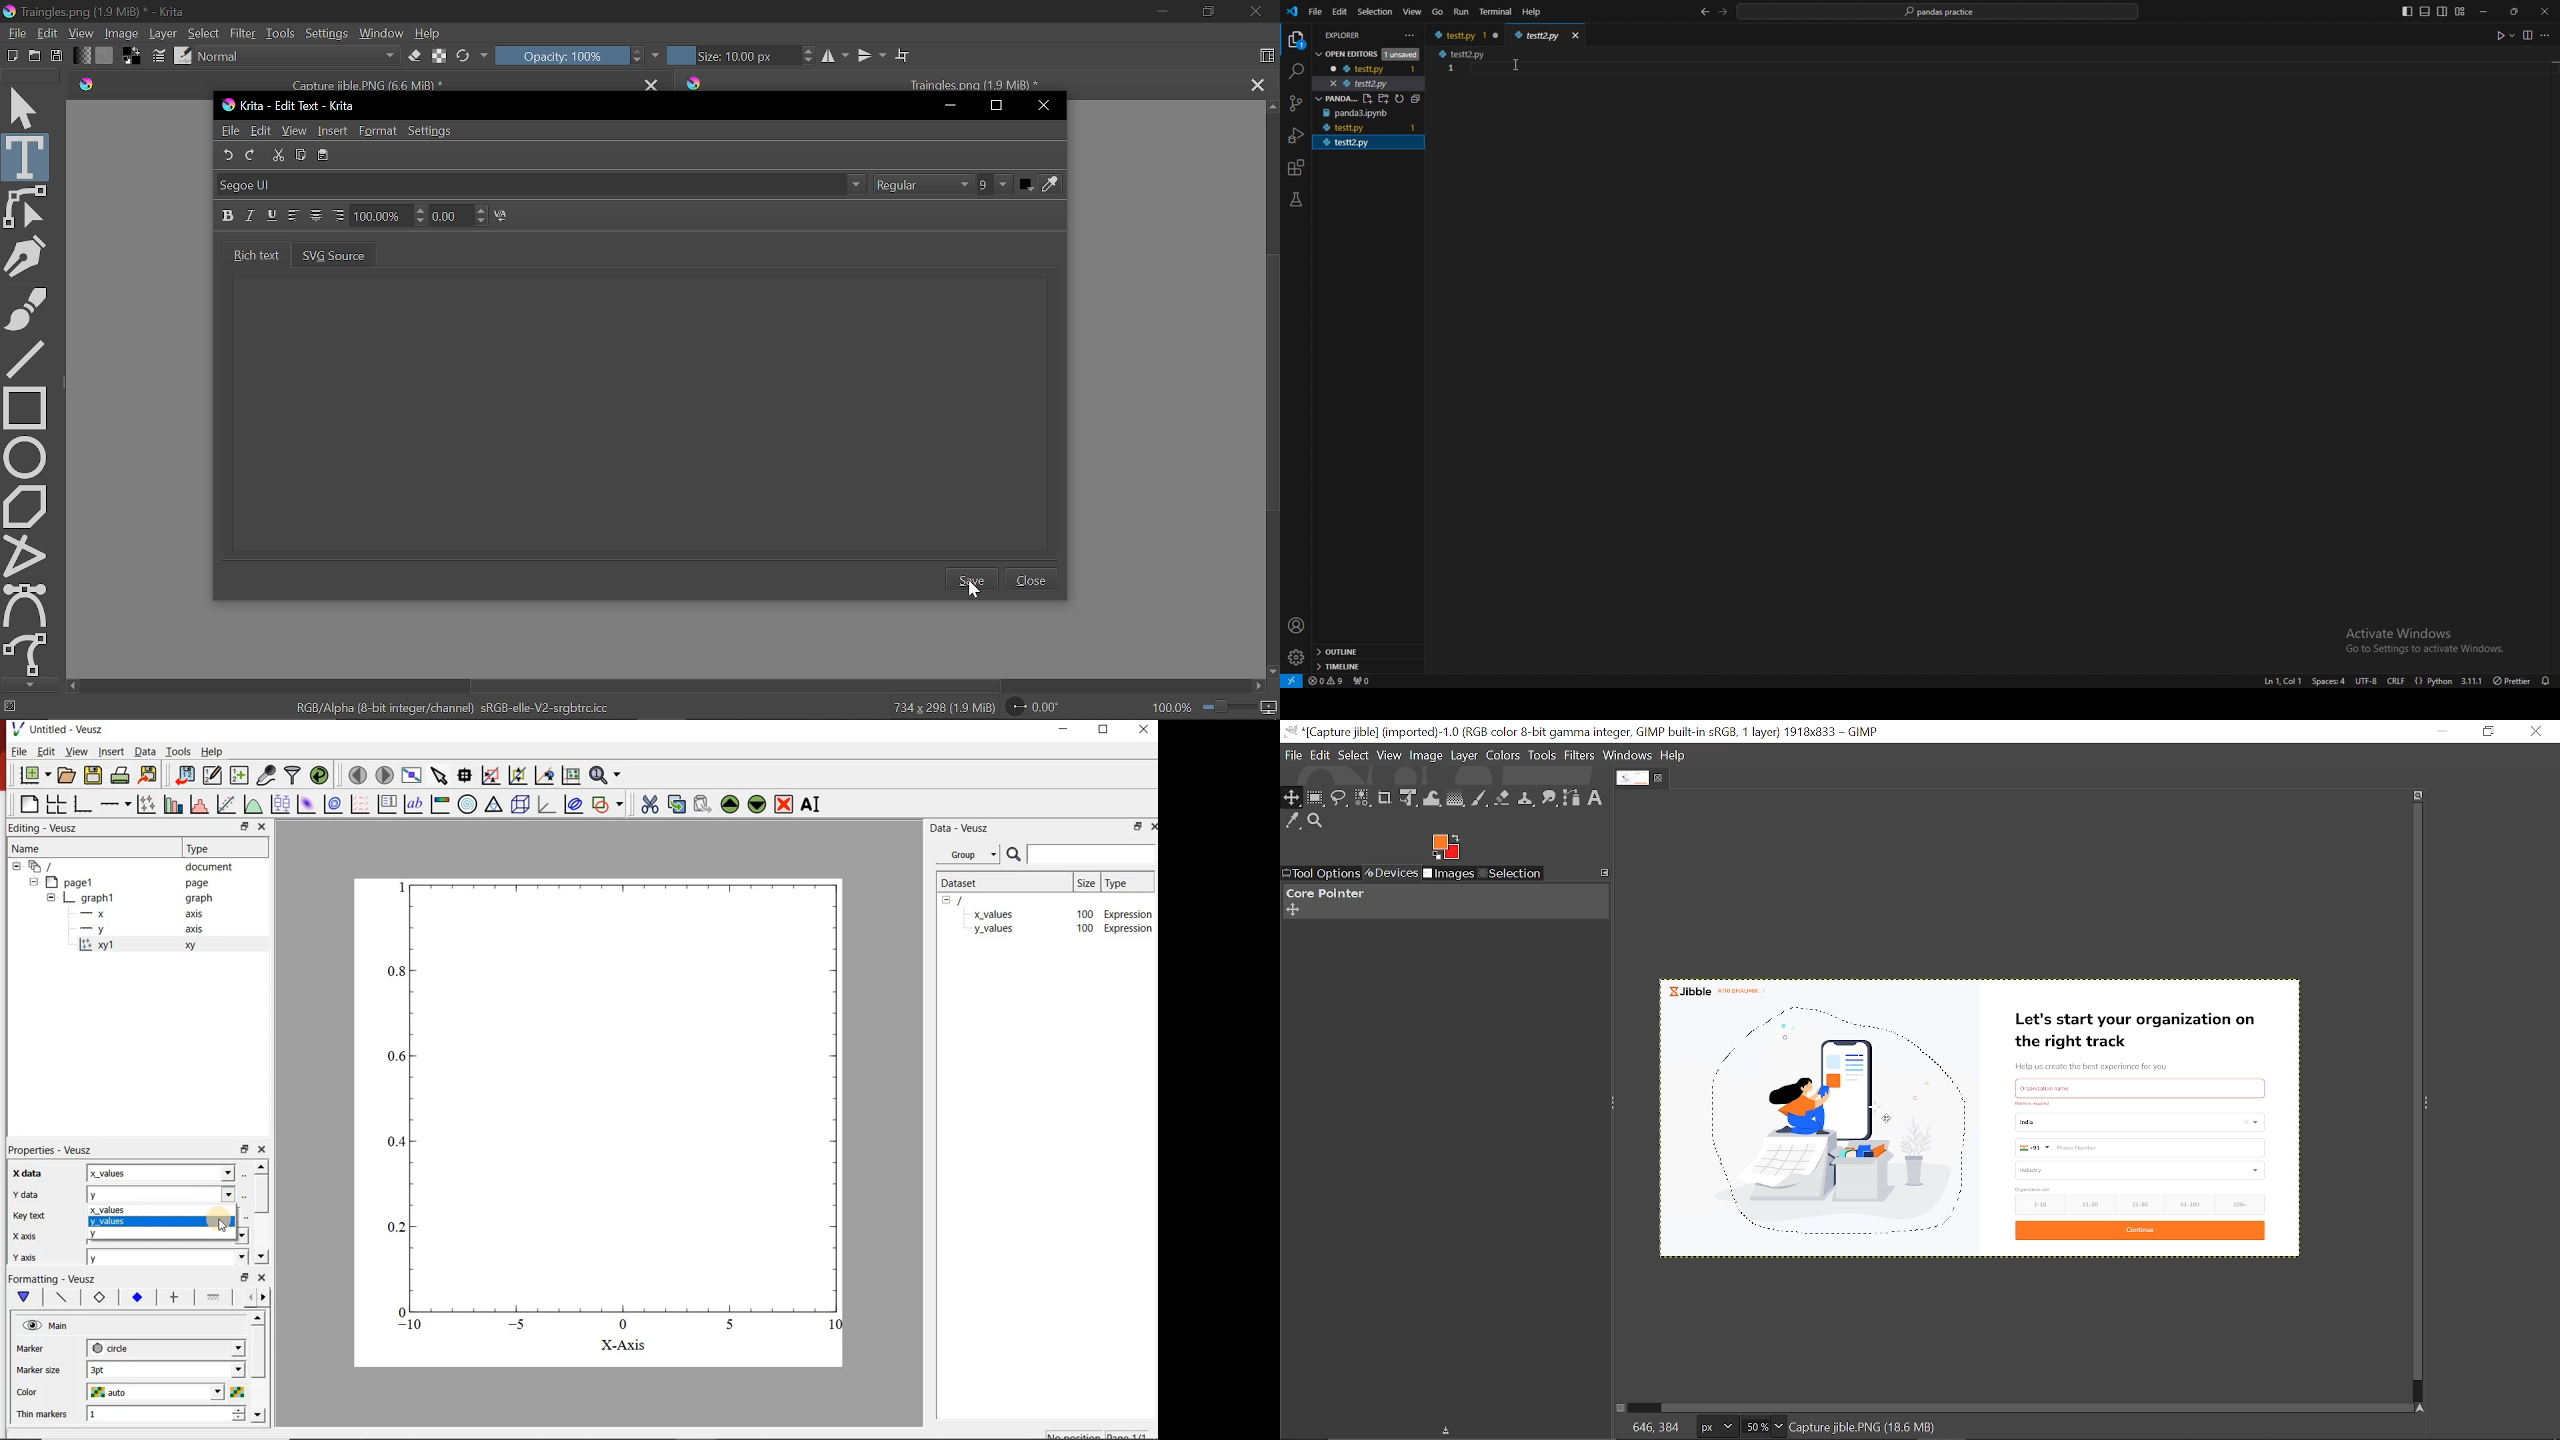 The width and height of the screenshot is (2576, 1456). Describe the element at coordinates (1084, 930) in the screenshot. I see `100` at that location.